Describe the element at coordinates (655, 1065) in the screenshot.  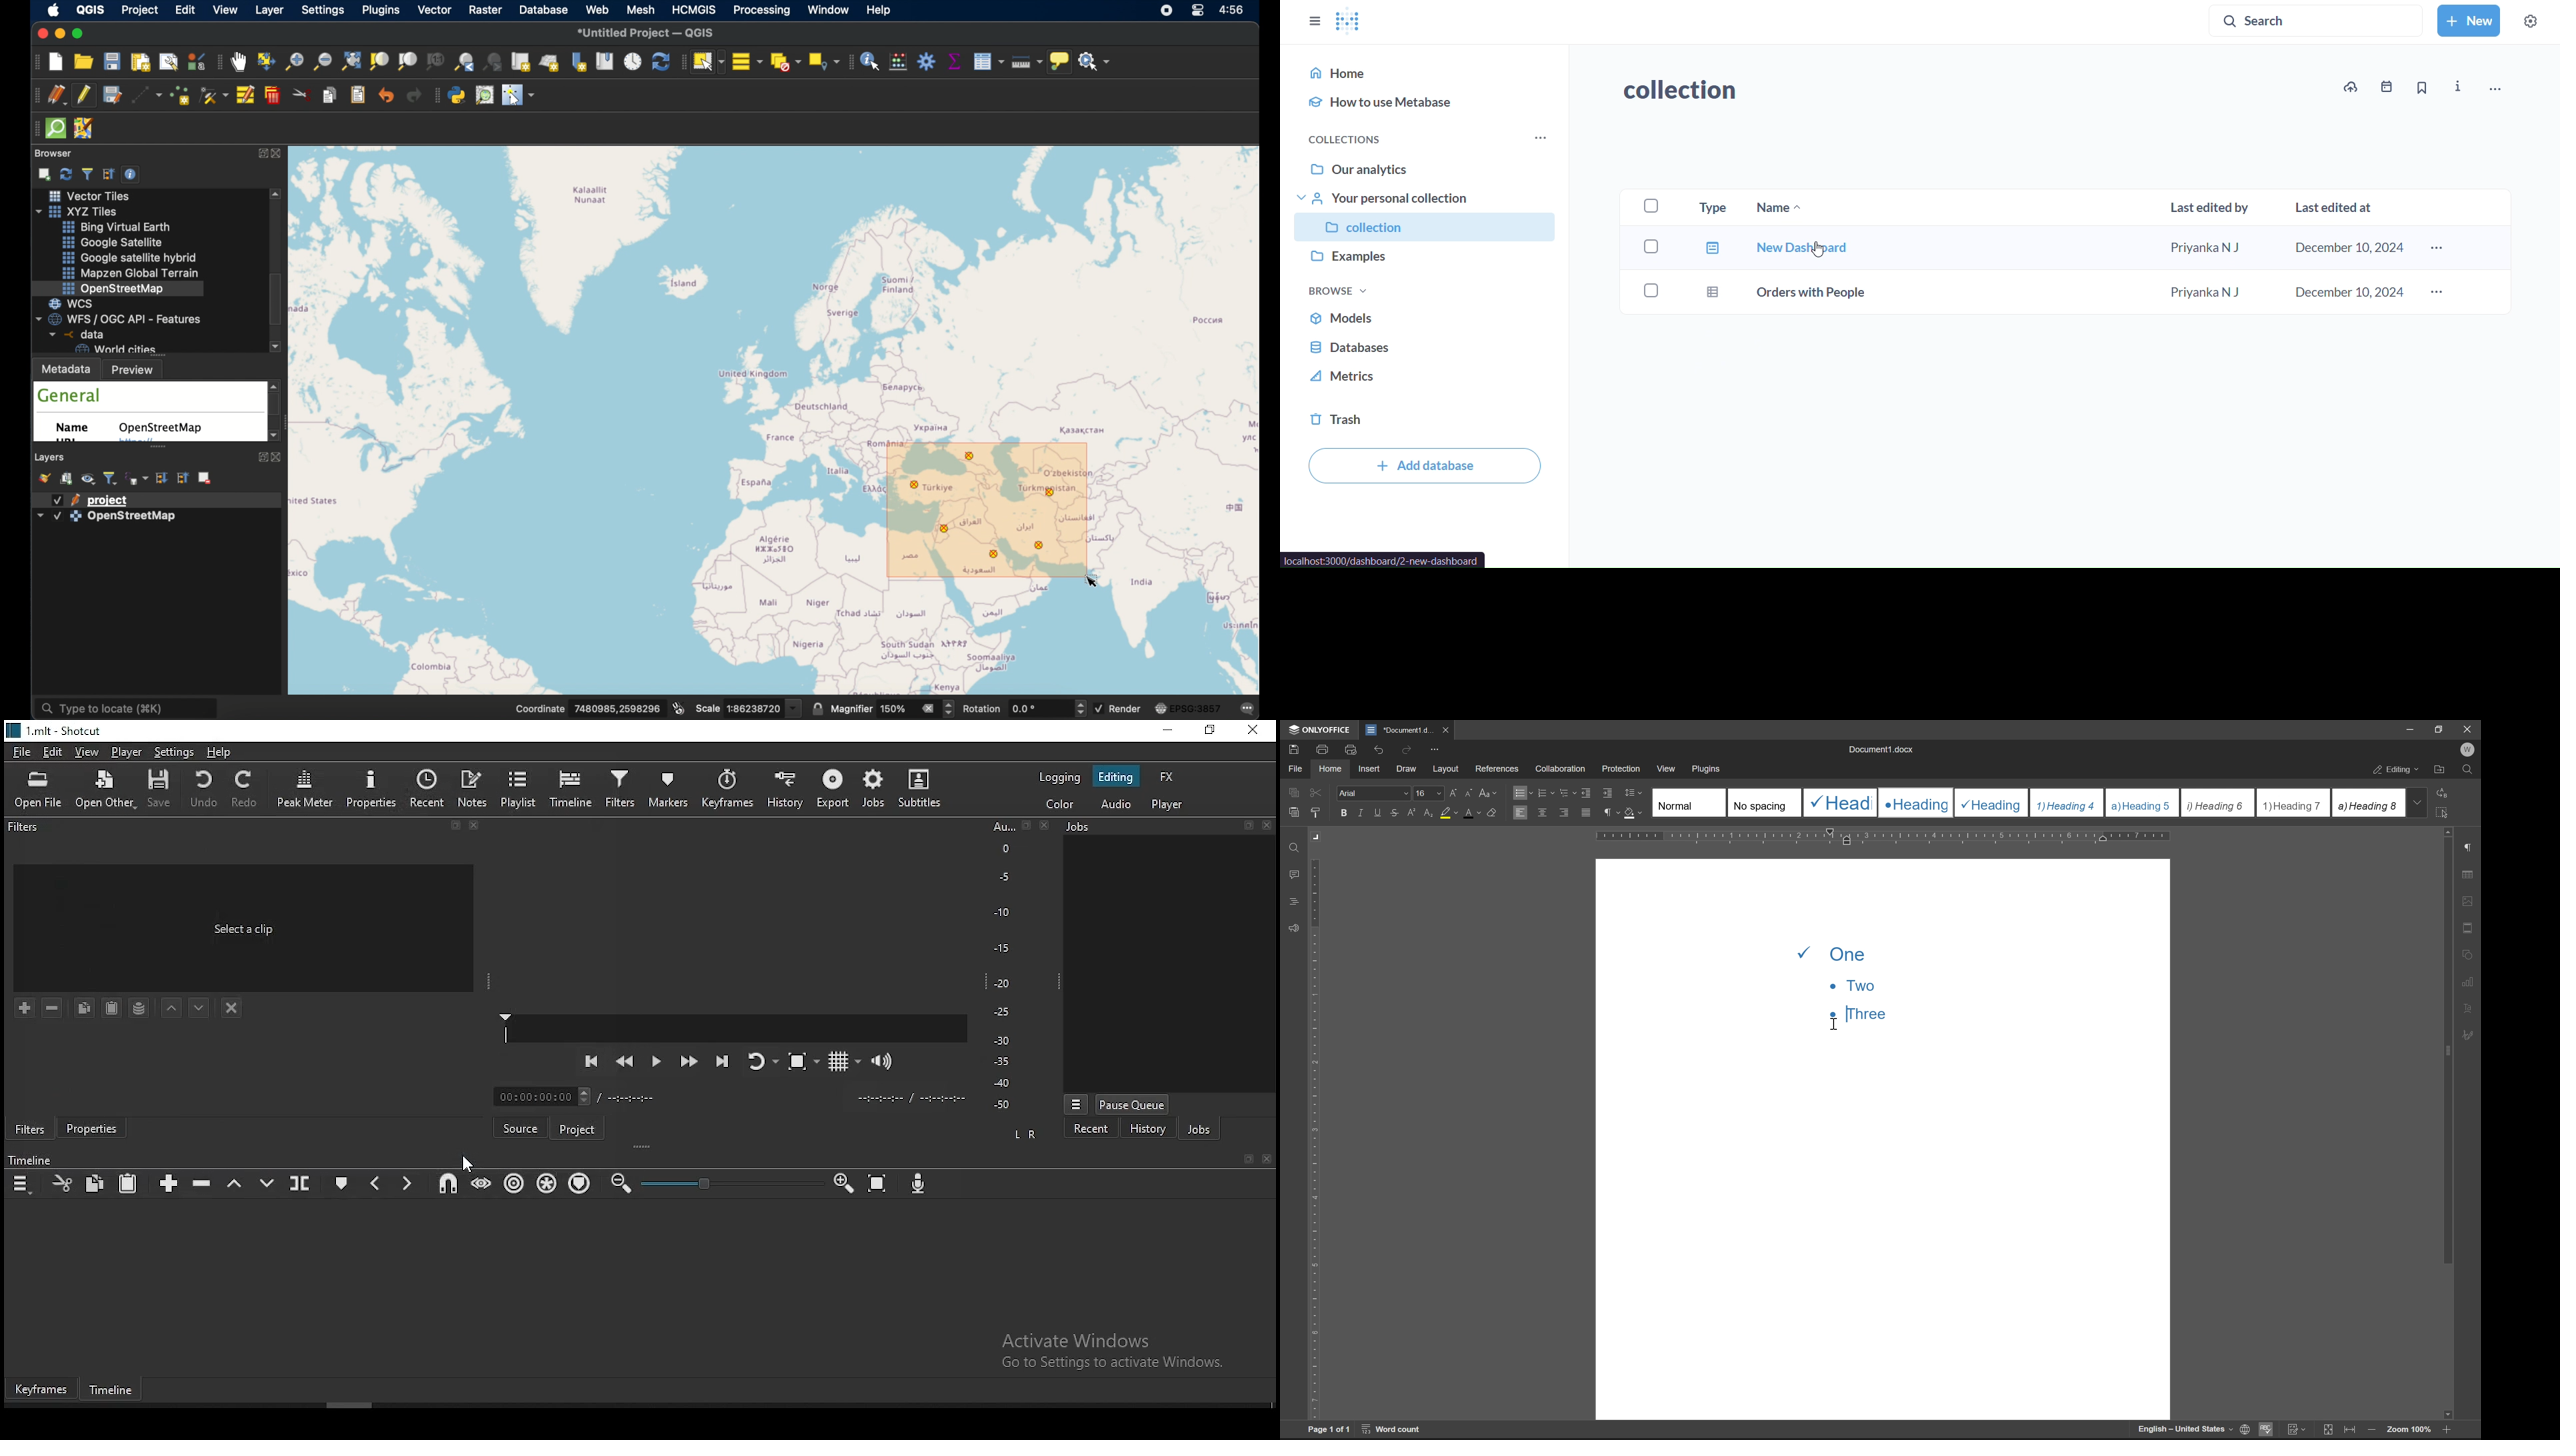
I see `play/pause` at that location.